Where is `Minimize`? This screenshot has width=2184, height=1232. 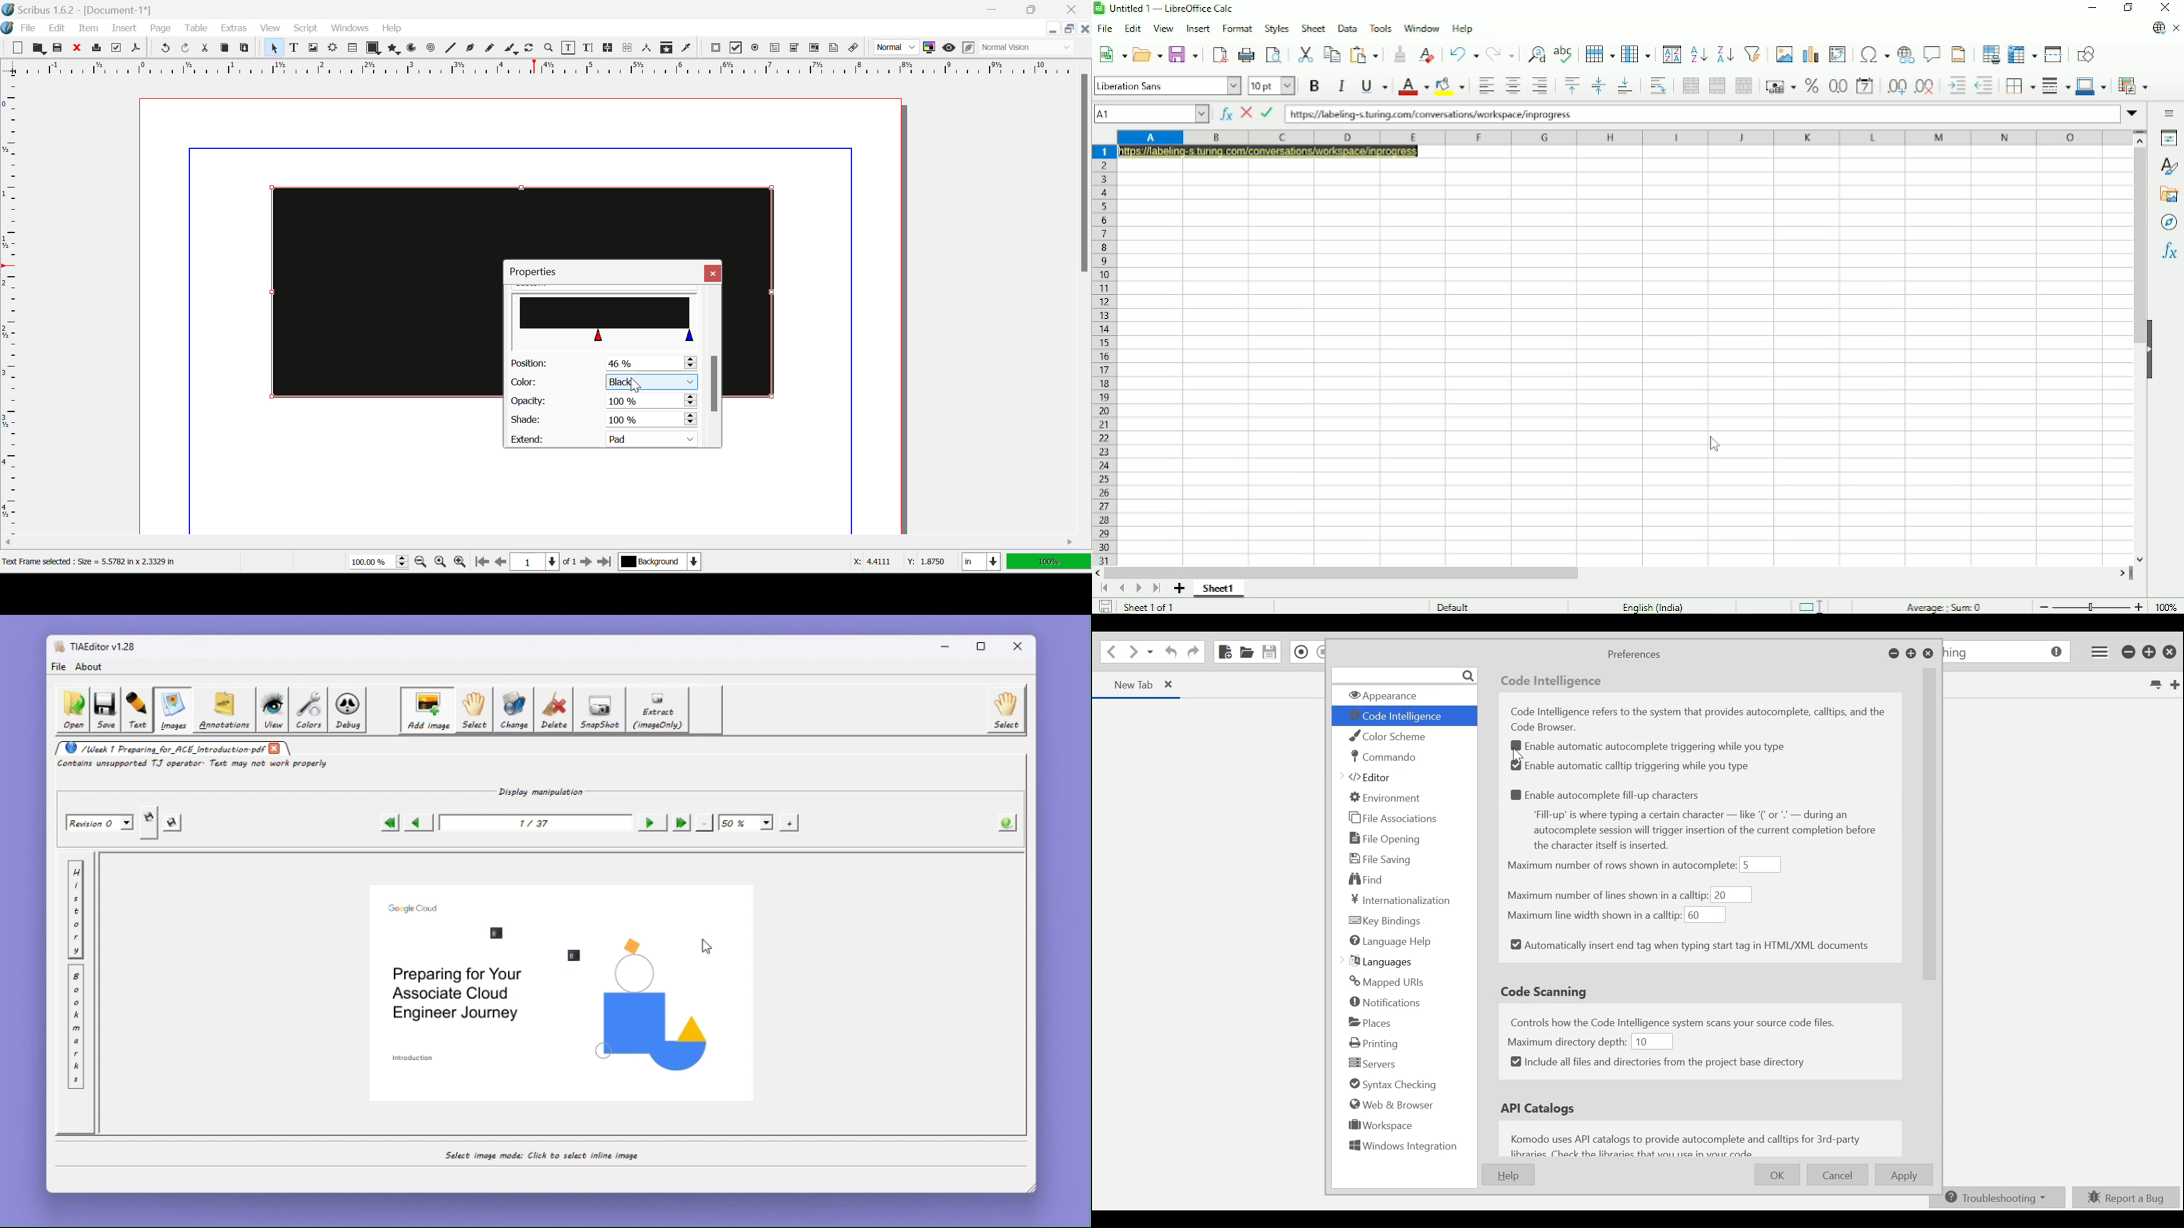
Minimize is located at coordinates (2093, 8).